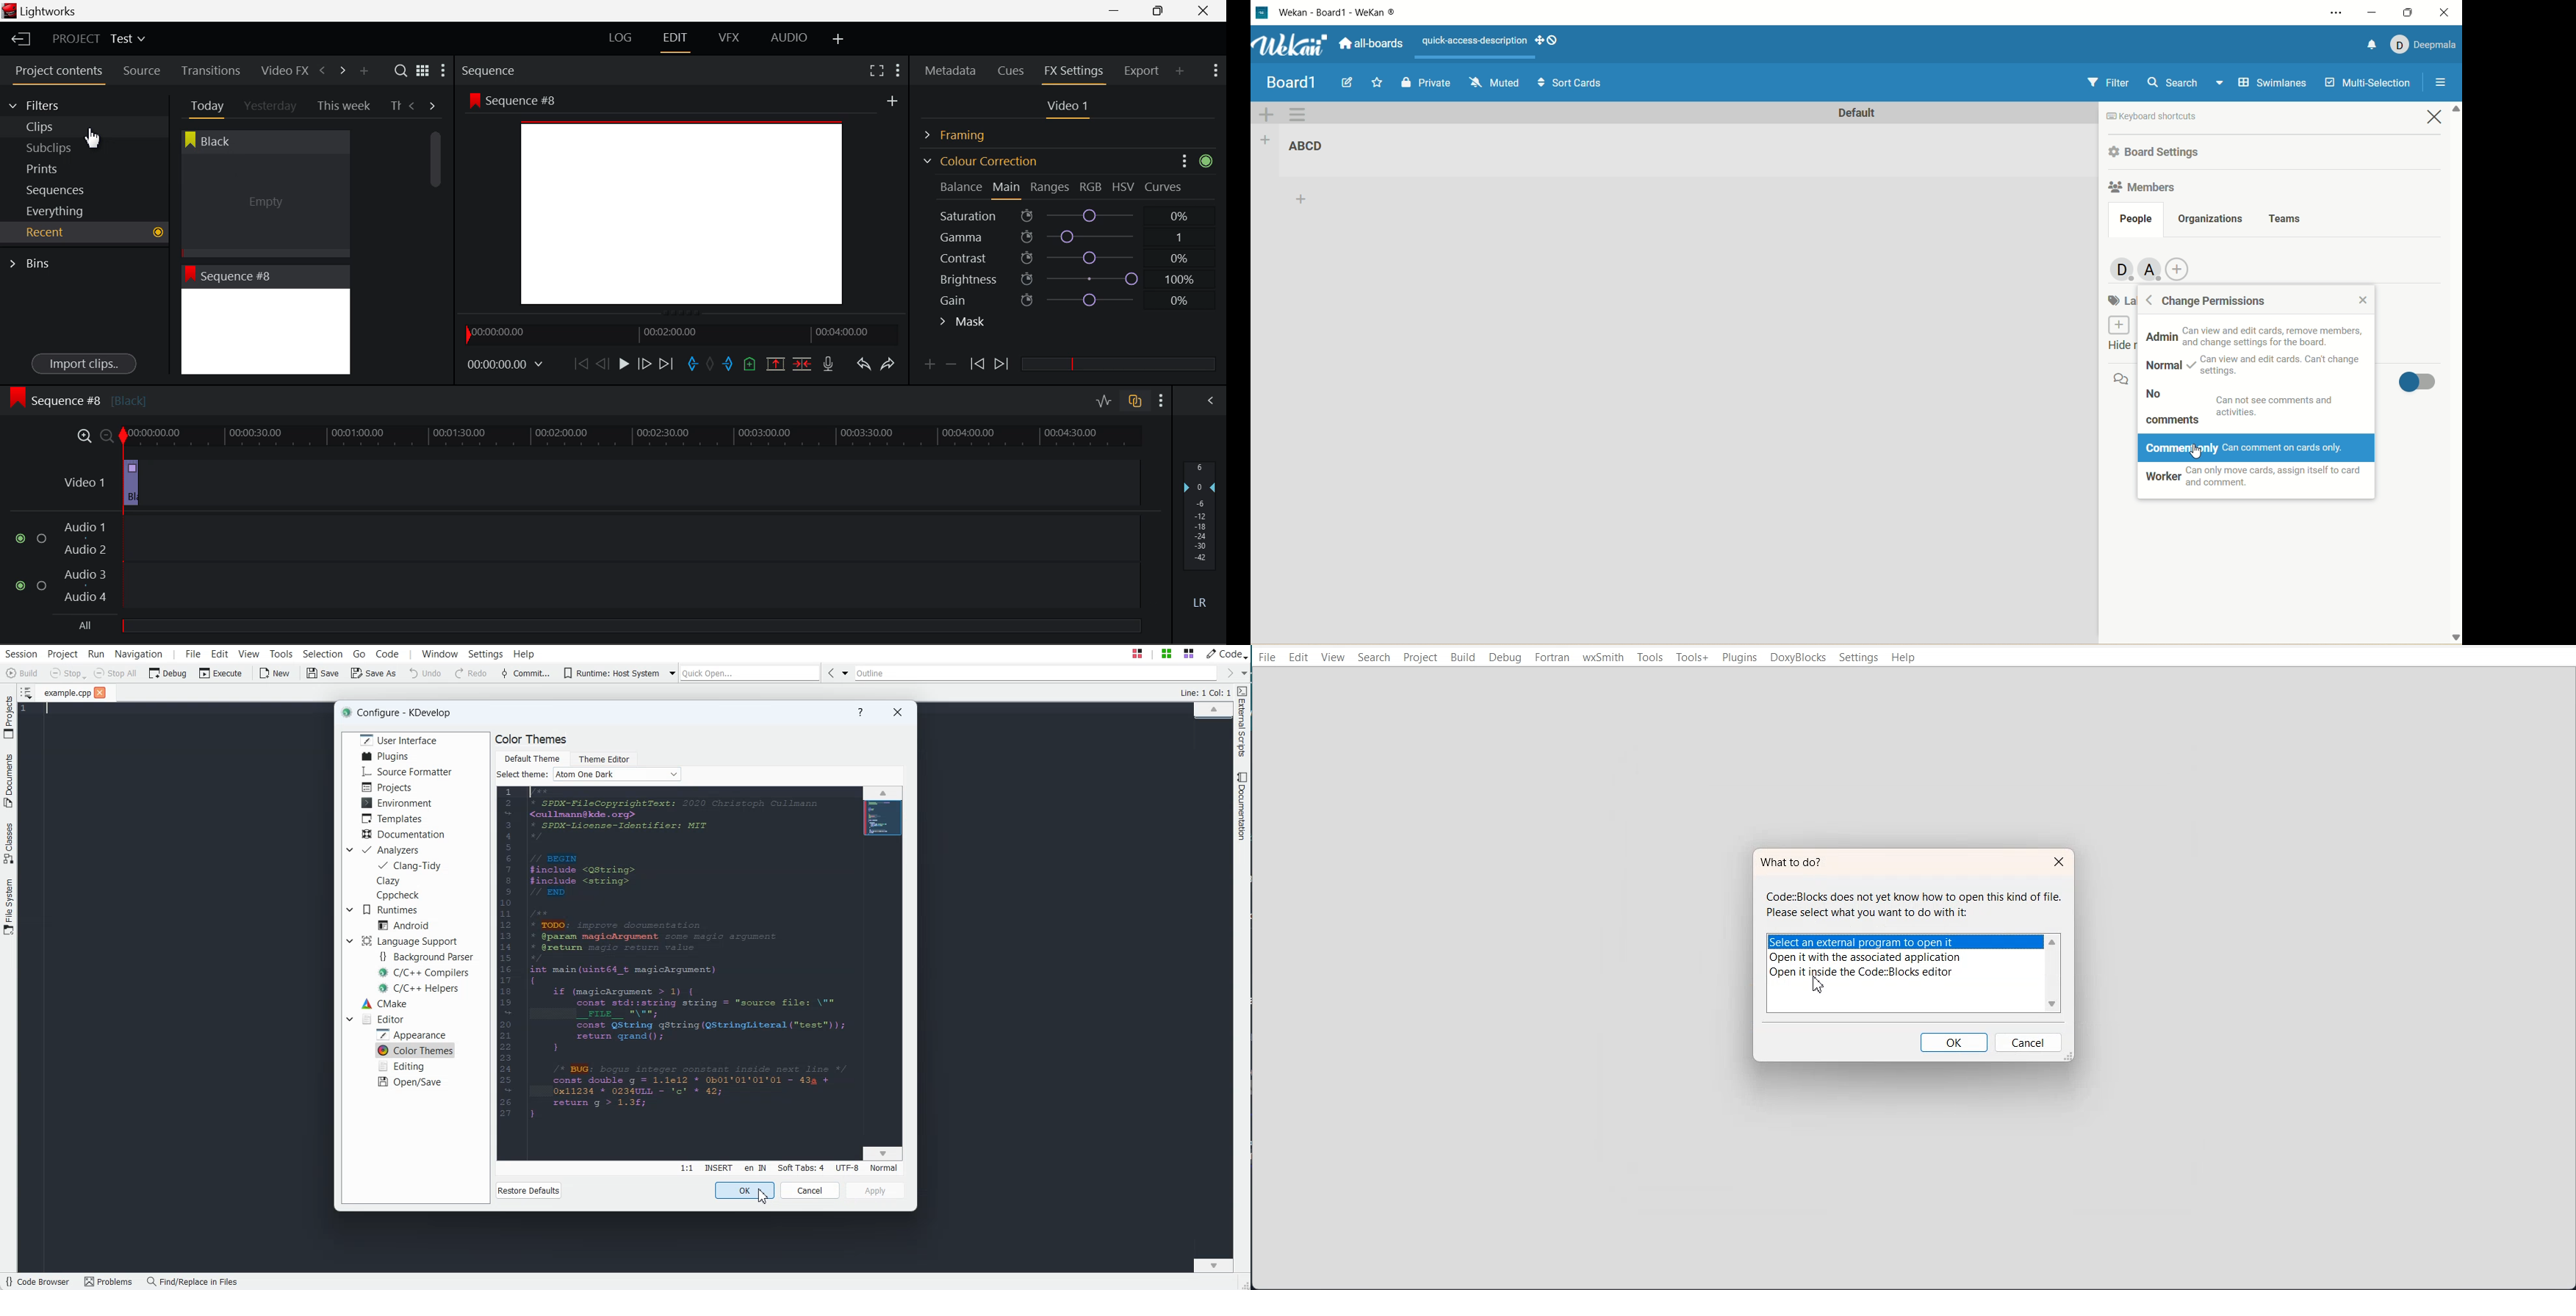 The image size is (2576, 1316). Describe the element at coordinates (1070, 109) in the screenshot. I see `Video 1 Settings` at that location.